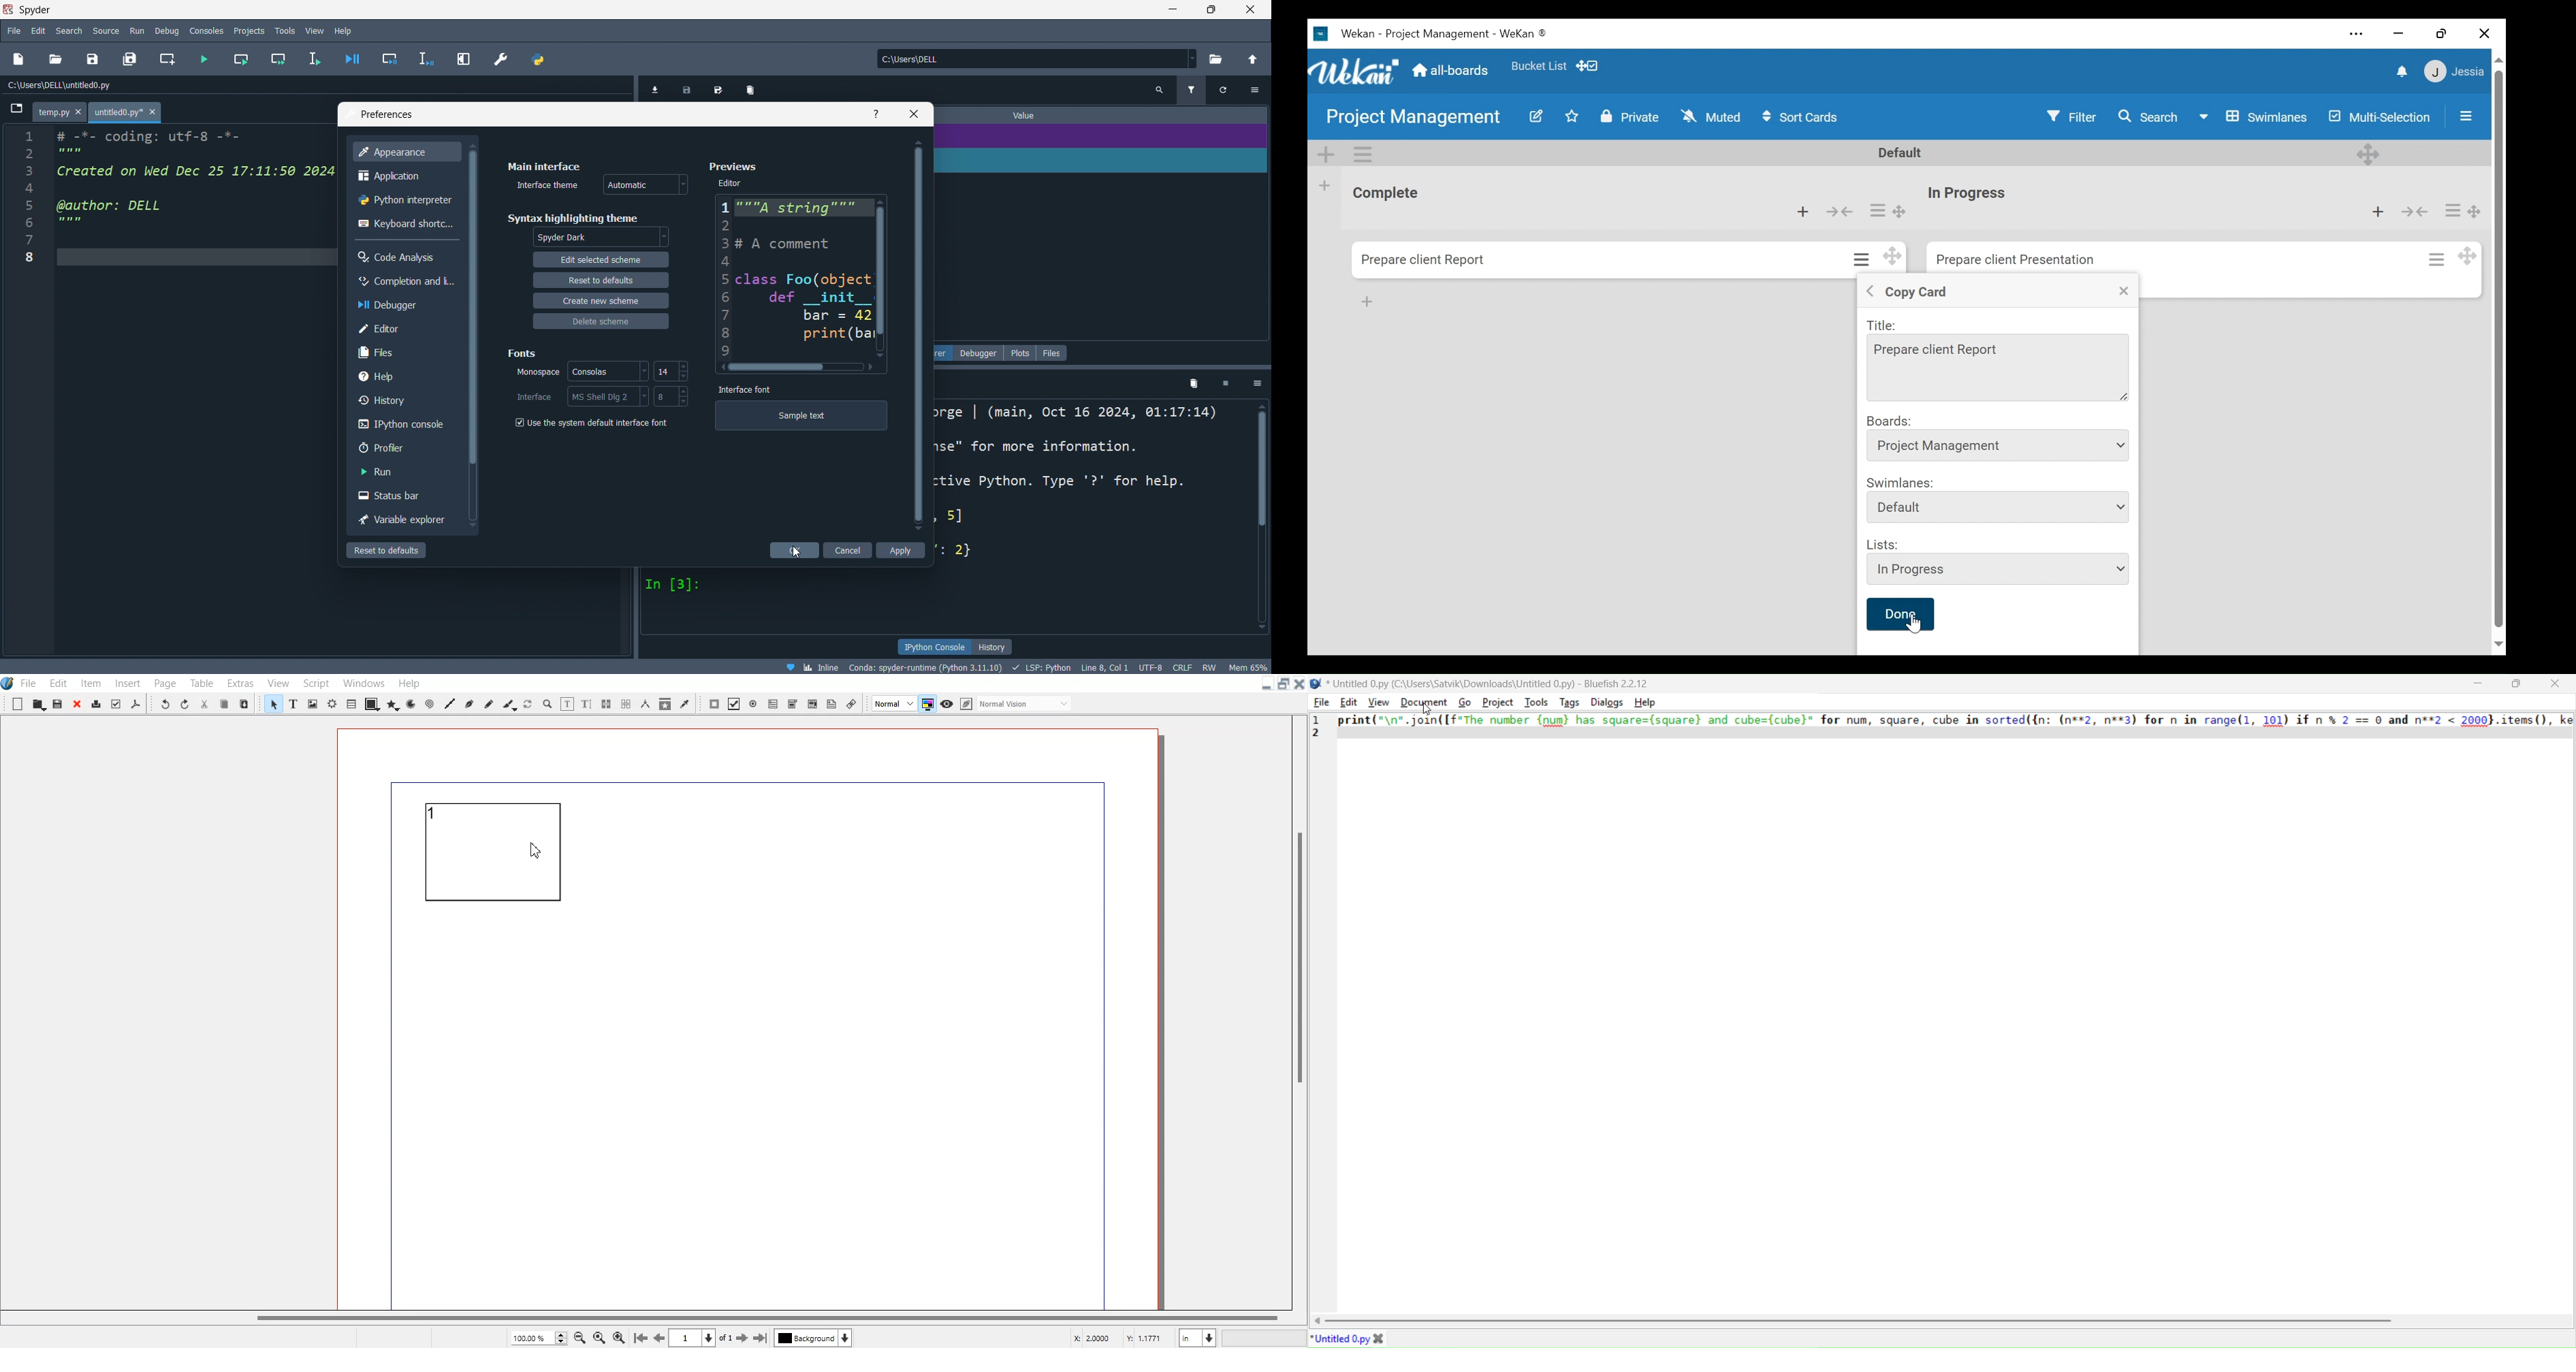  What do you see at coordinates (1420, 702) in the screenshot?
I see `document` at bounding box center [1420, 702].